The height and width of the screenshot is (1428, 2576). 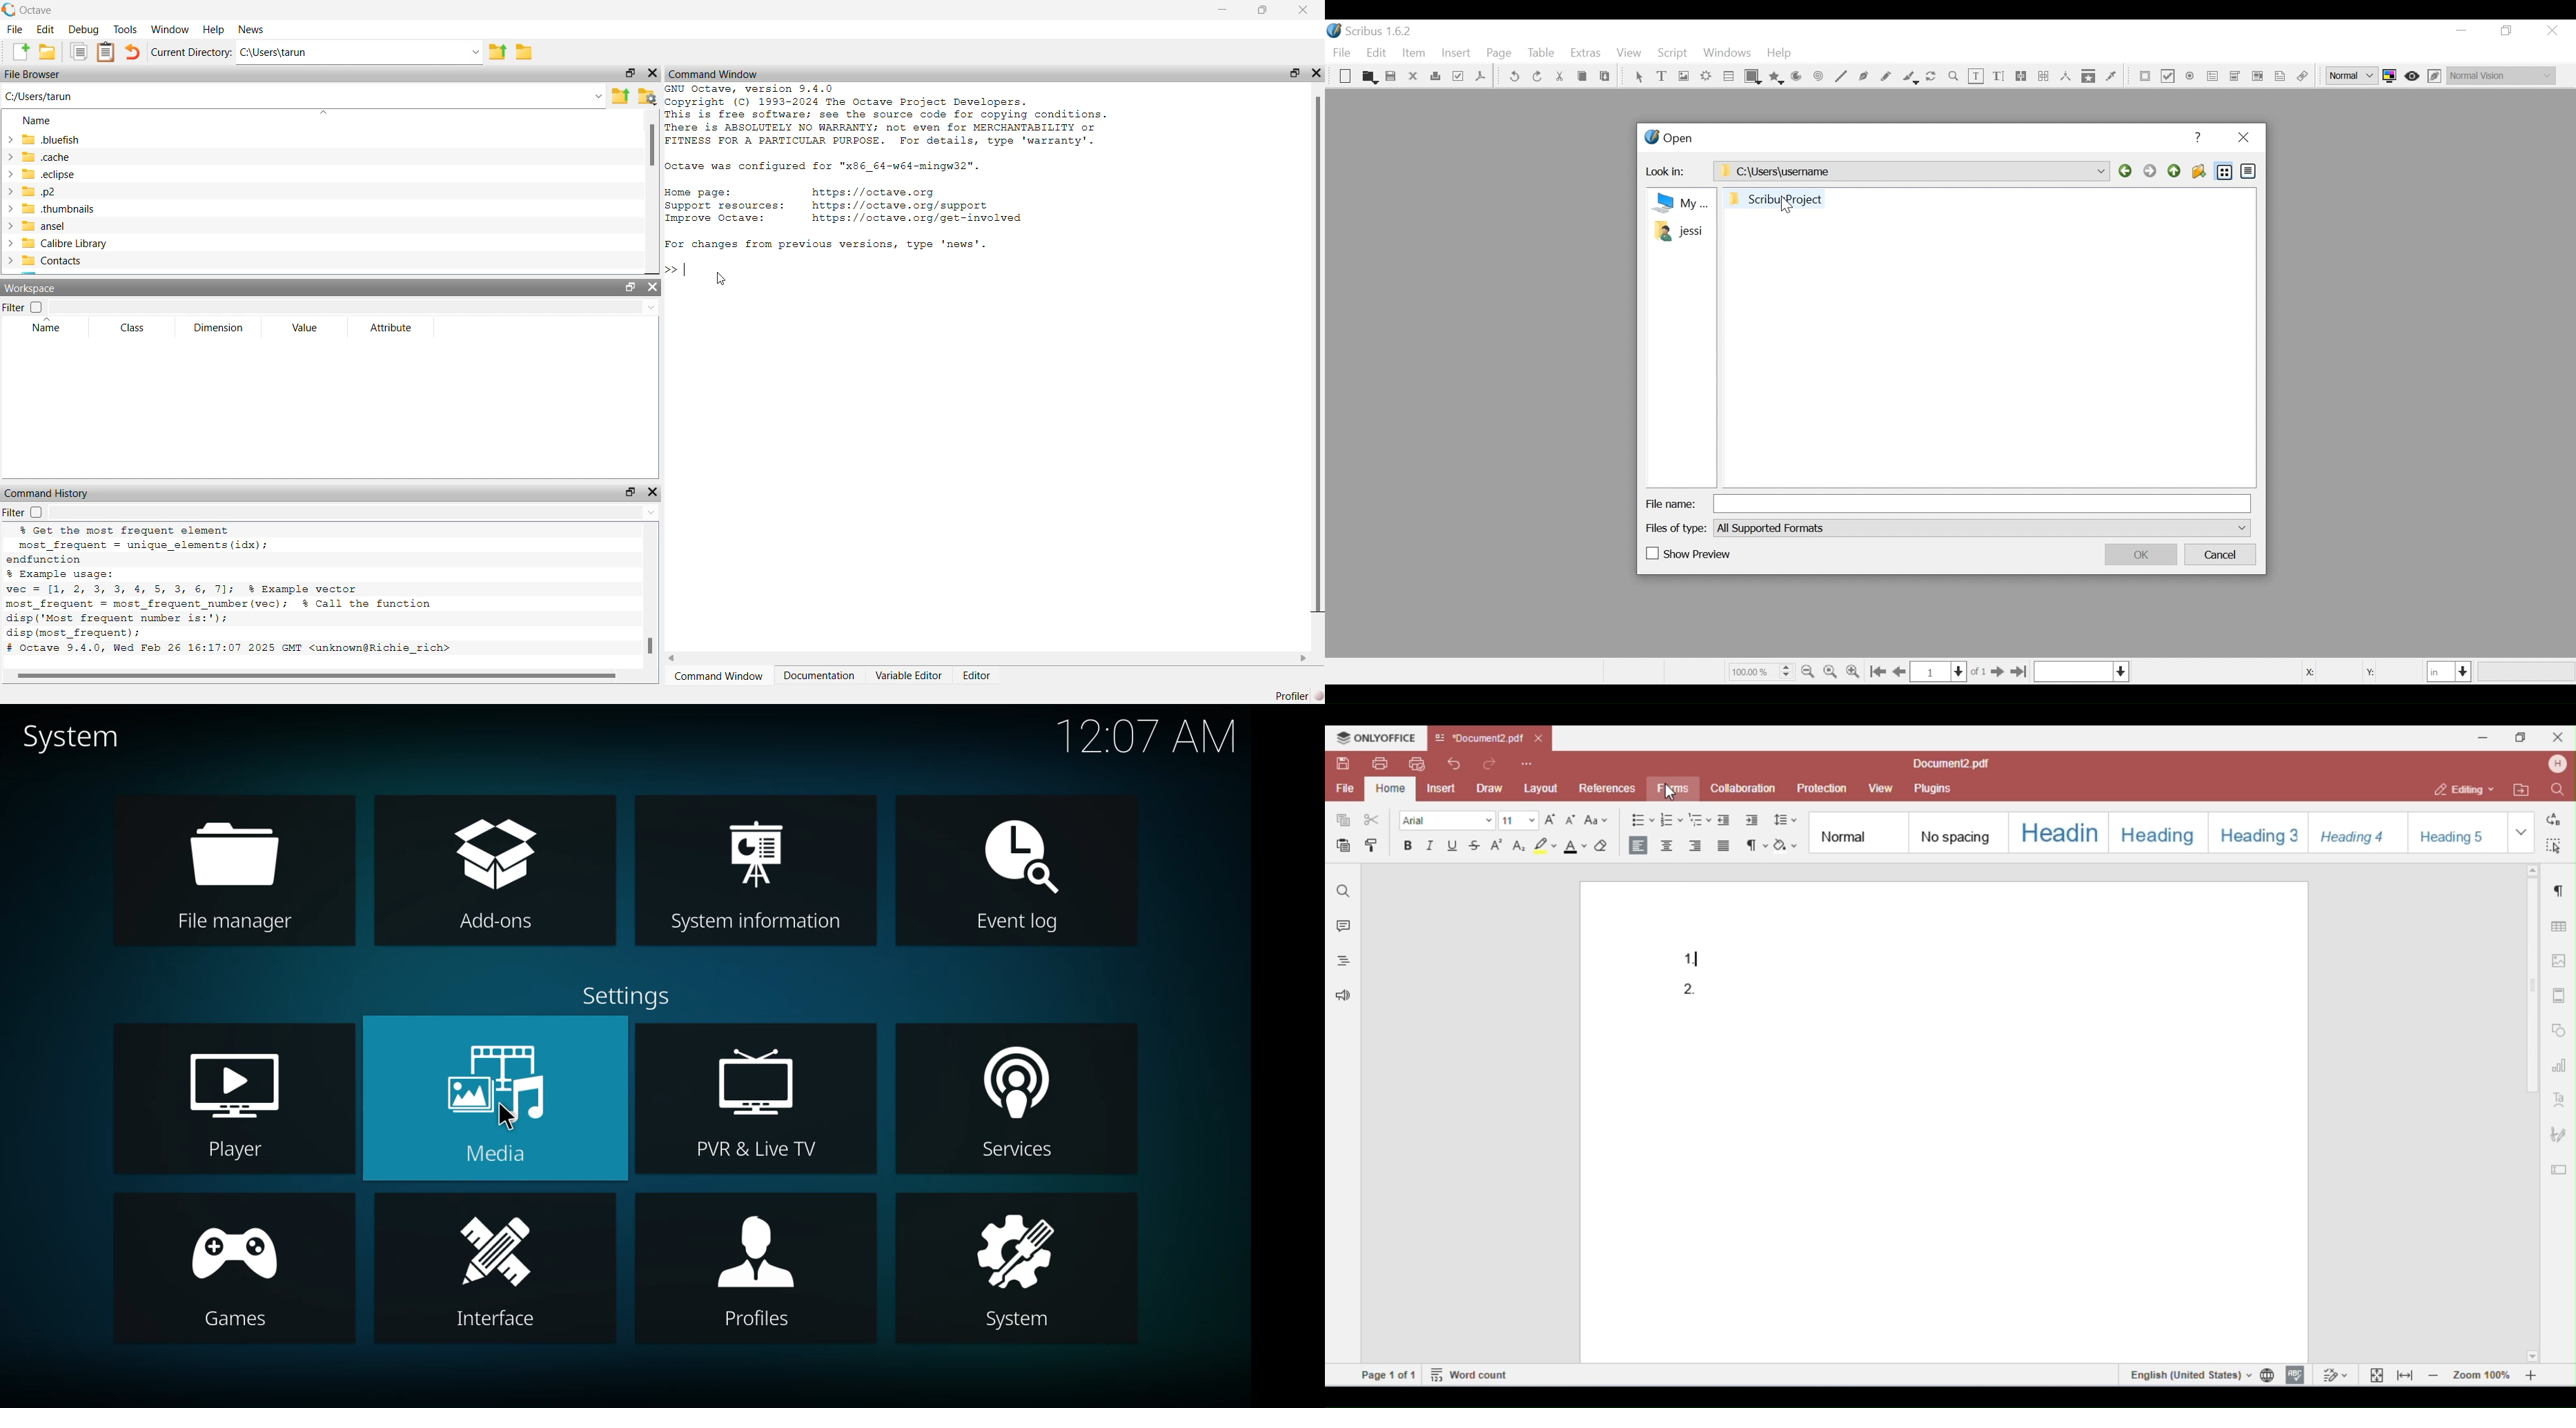 What do you see at coordinates (2413, 76) in the screenshot?
I see `Toggle focus` at bounding box center [2413, 76].